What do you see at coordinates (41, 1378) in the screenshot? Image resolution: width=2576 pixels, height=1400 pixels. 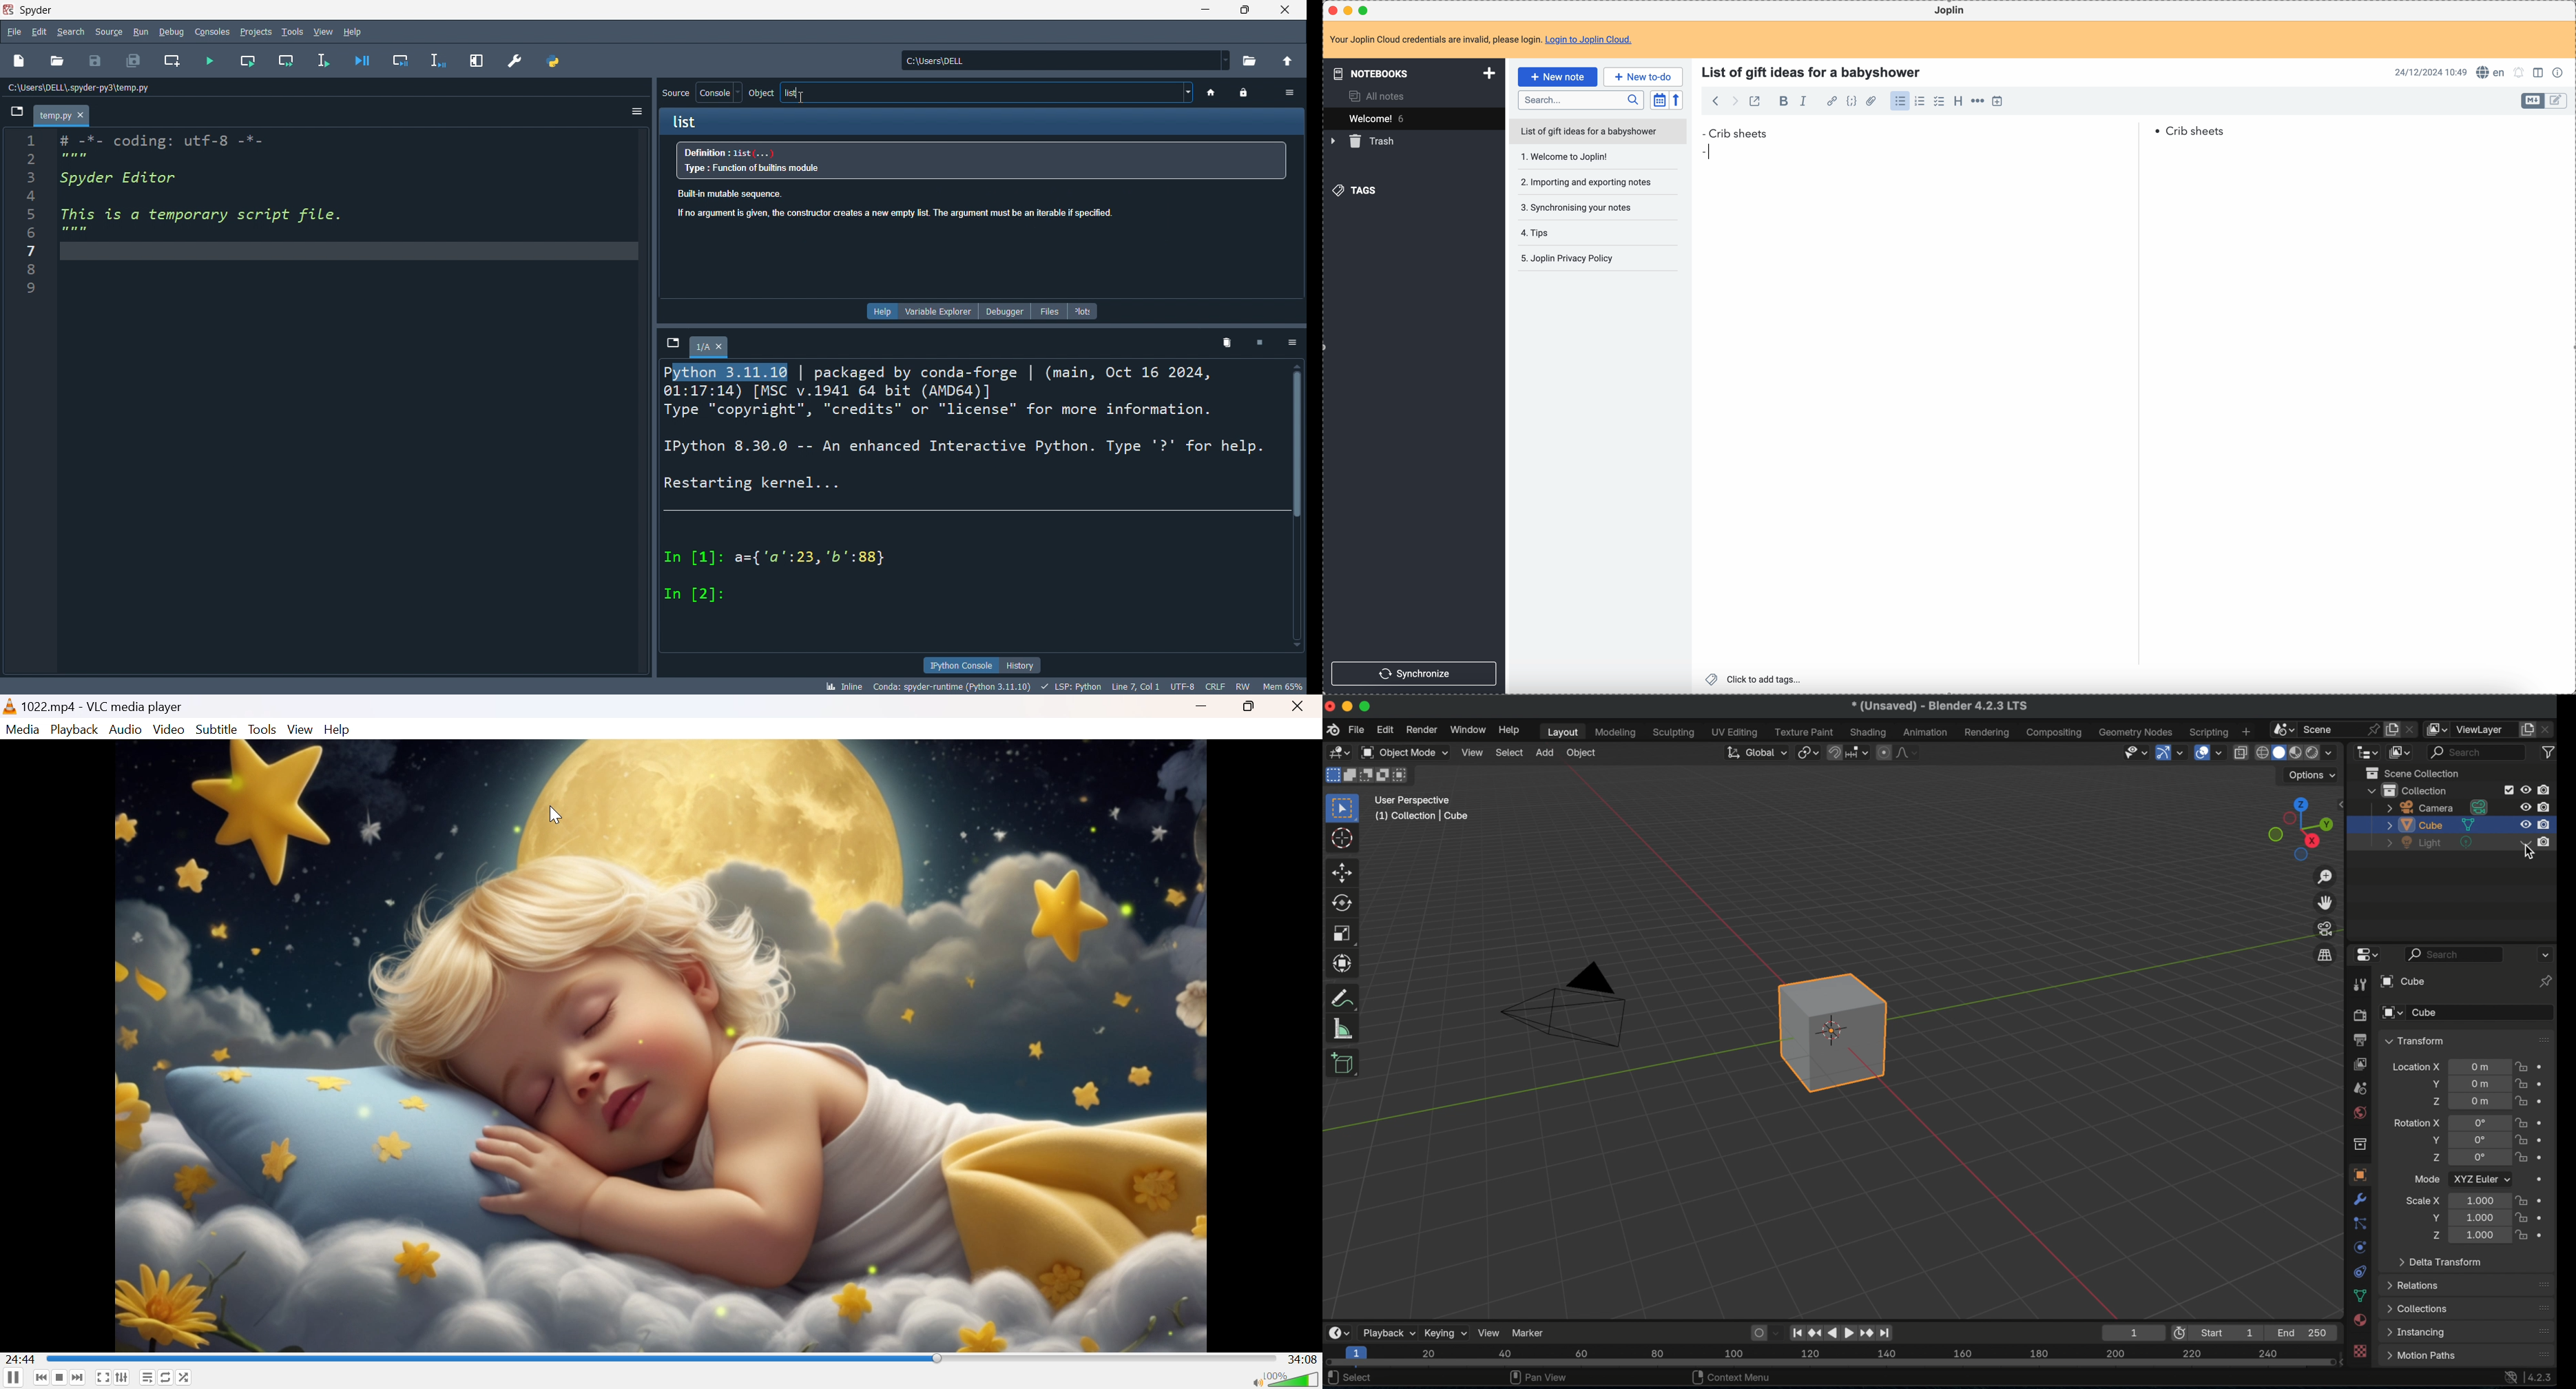 I see `Previous media in the playlist, skip backward when held` at bounding box center [41, 1378].